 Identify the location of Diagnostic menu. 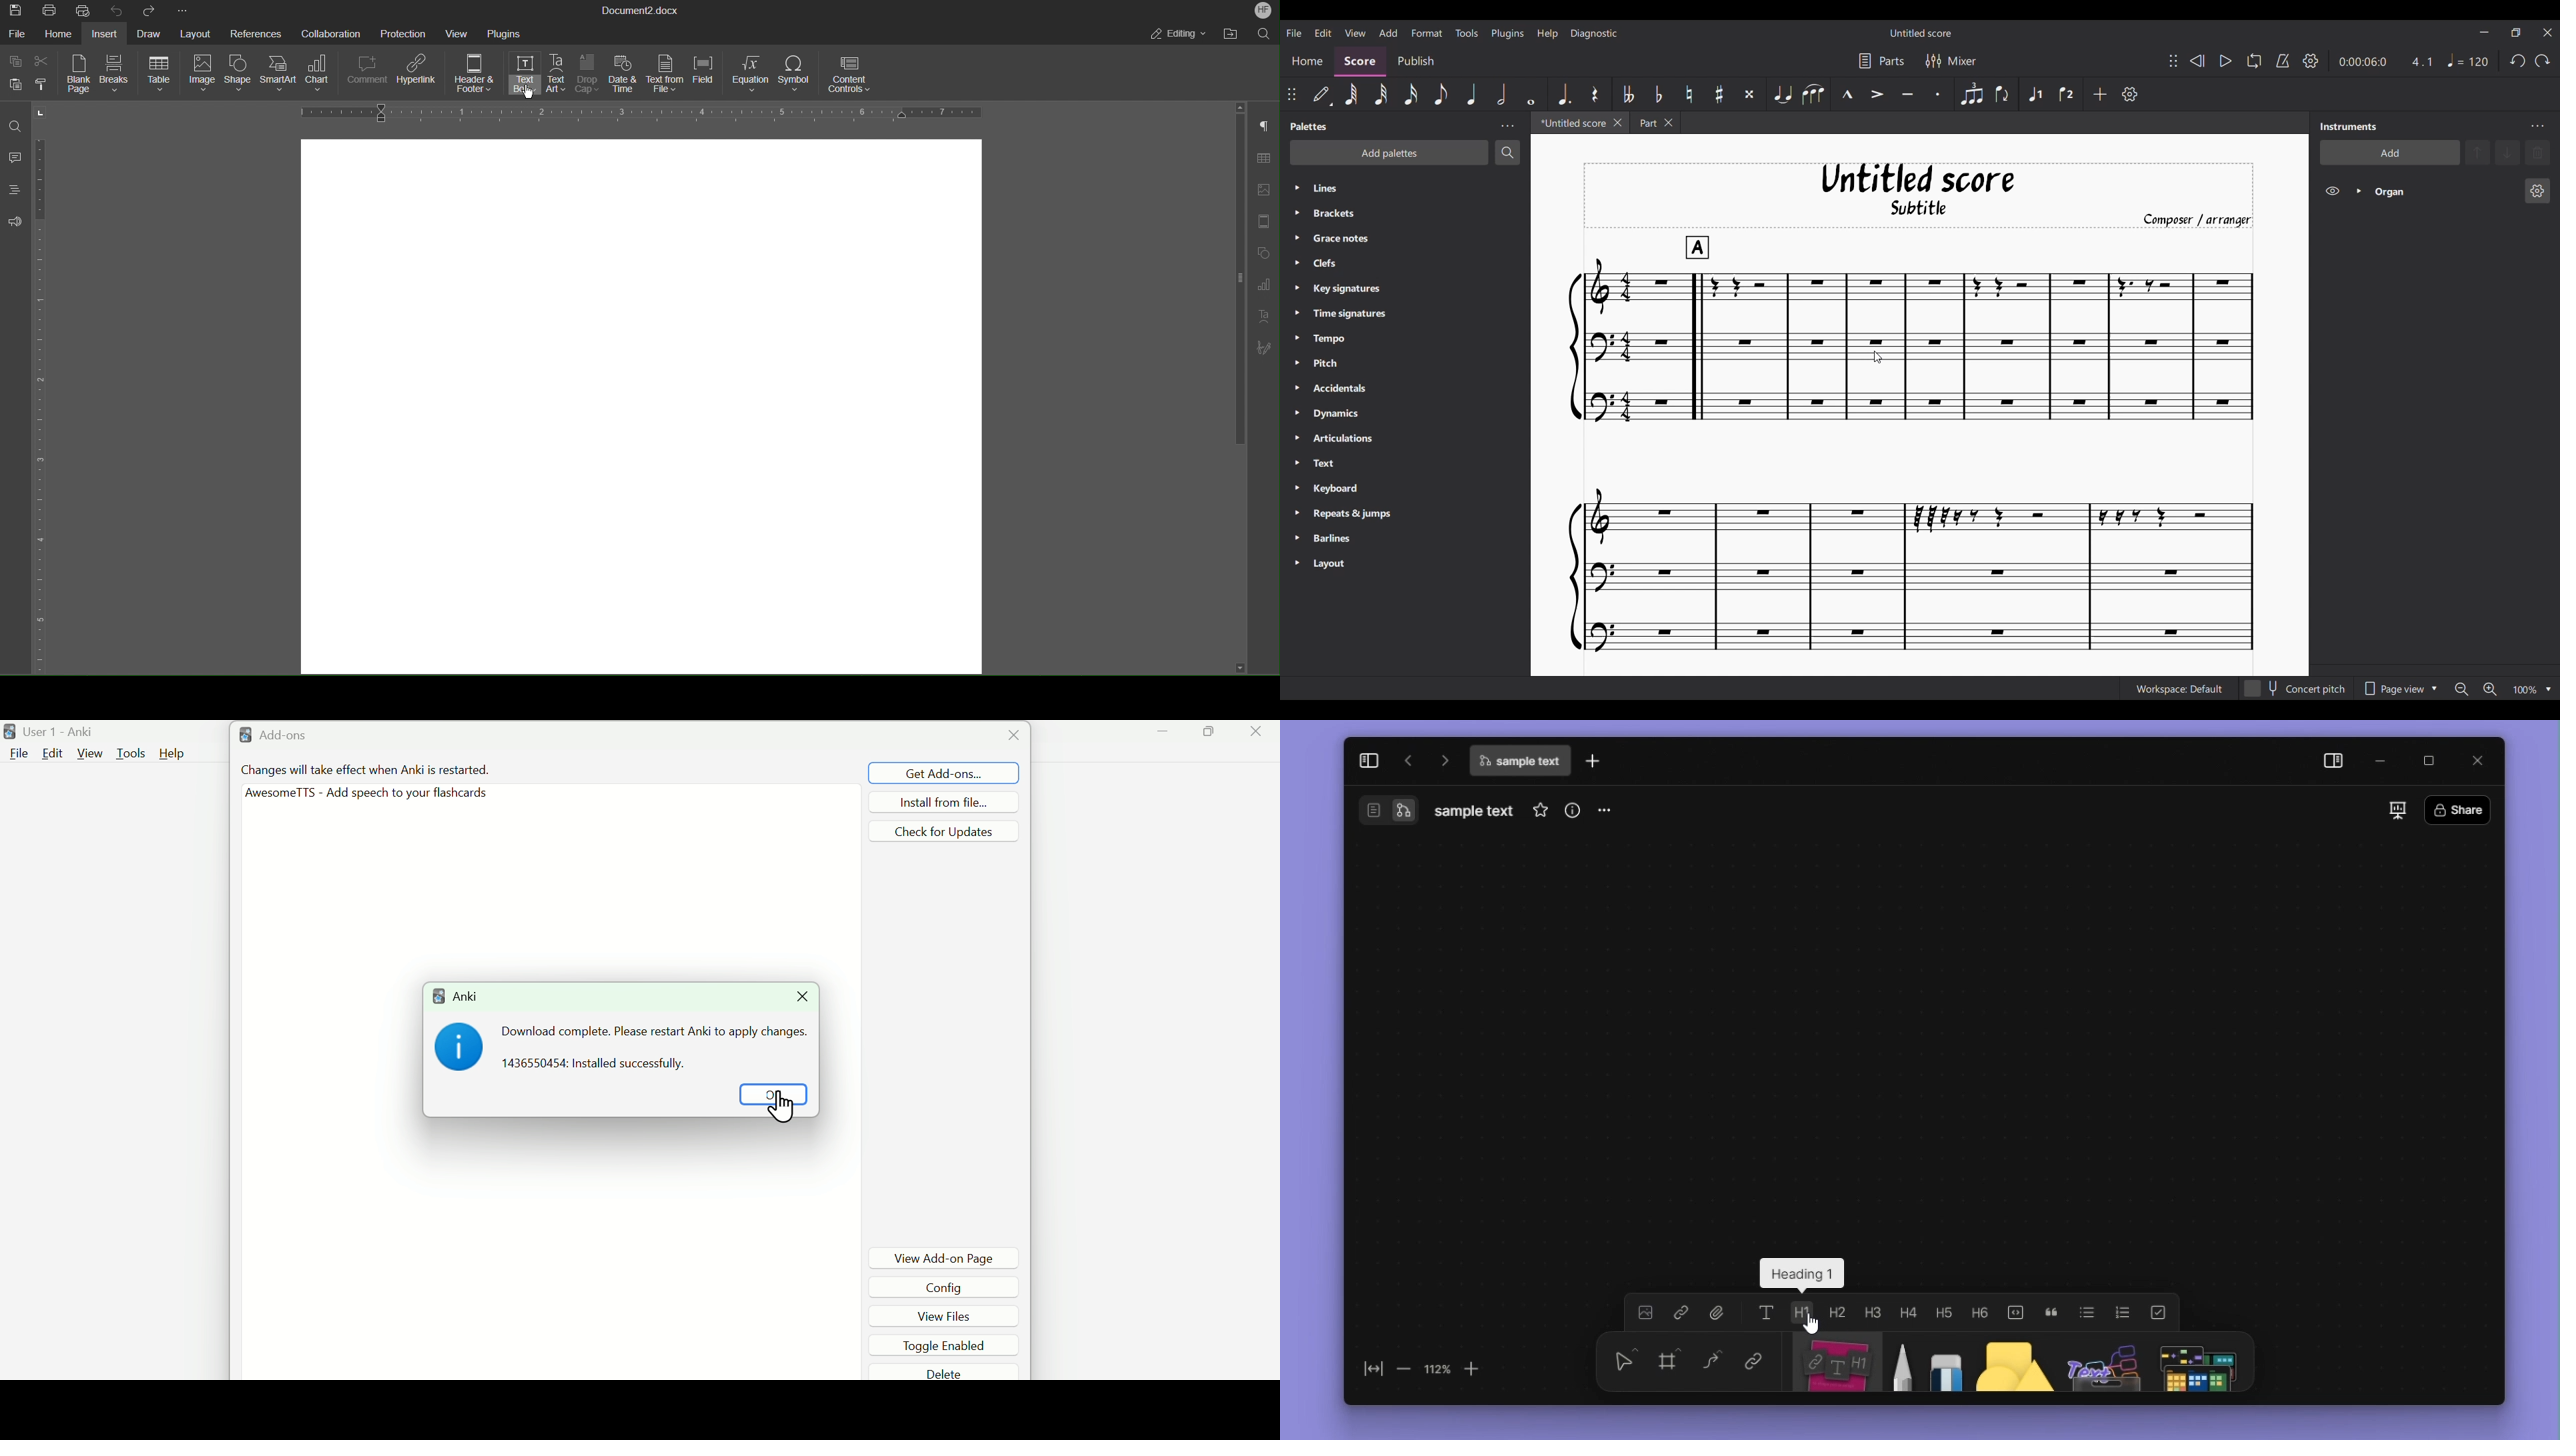
(1594, 33).